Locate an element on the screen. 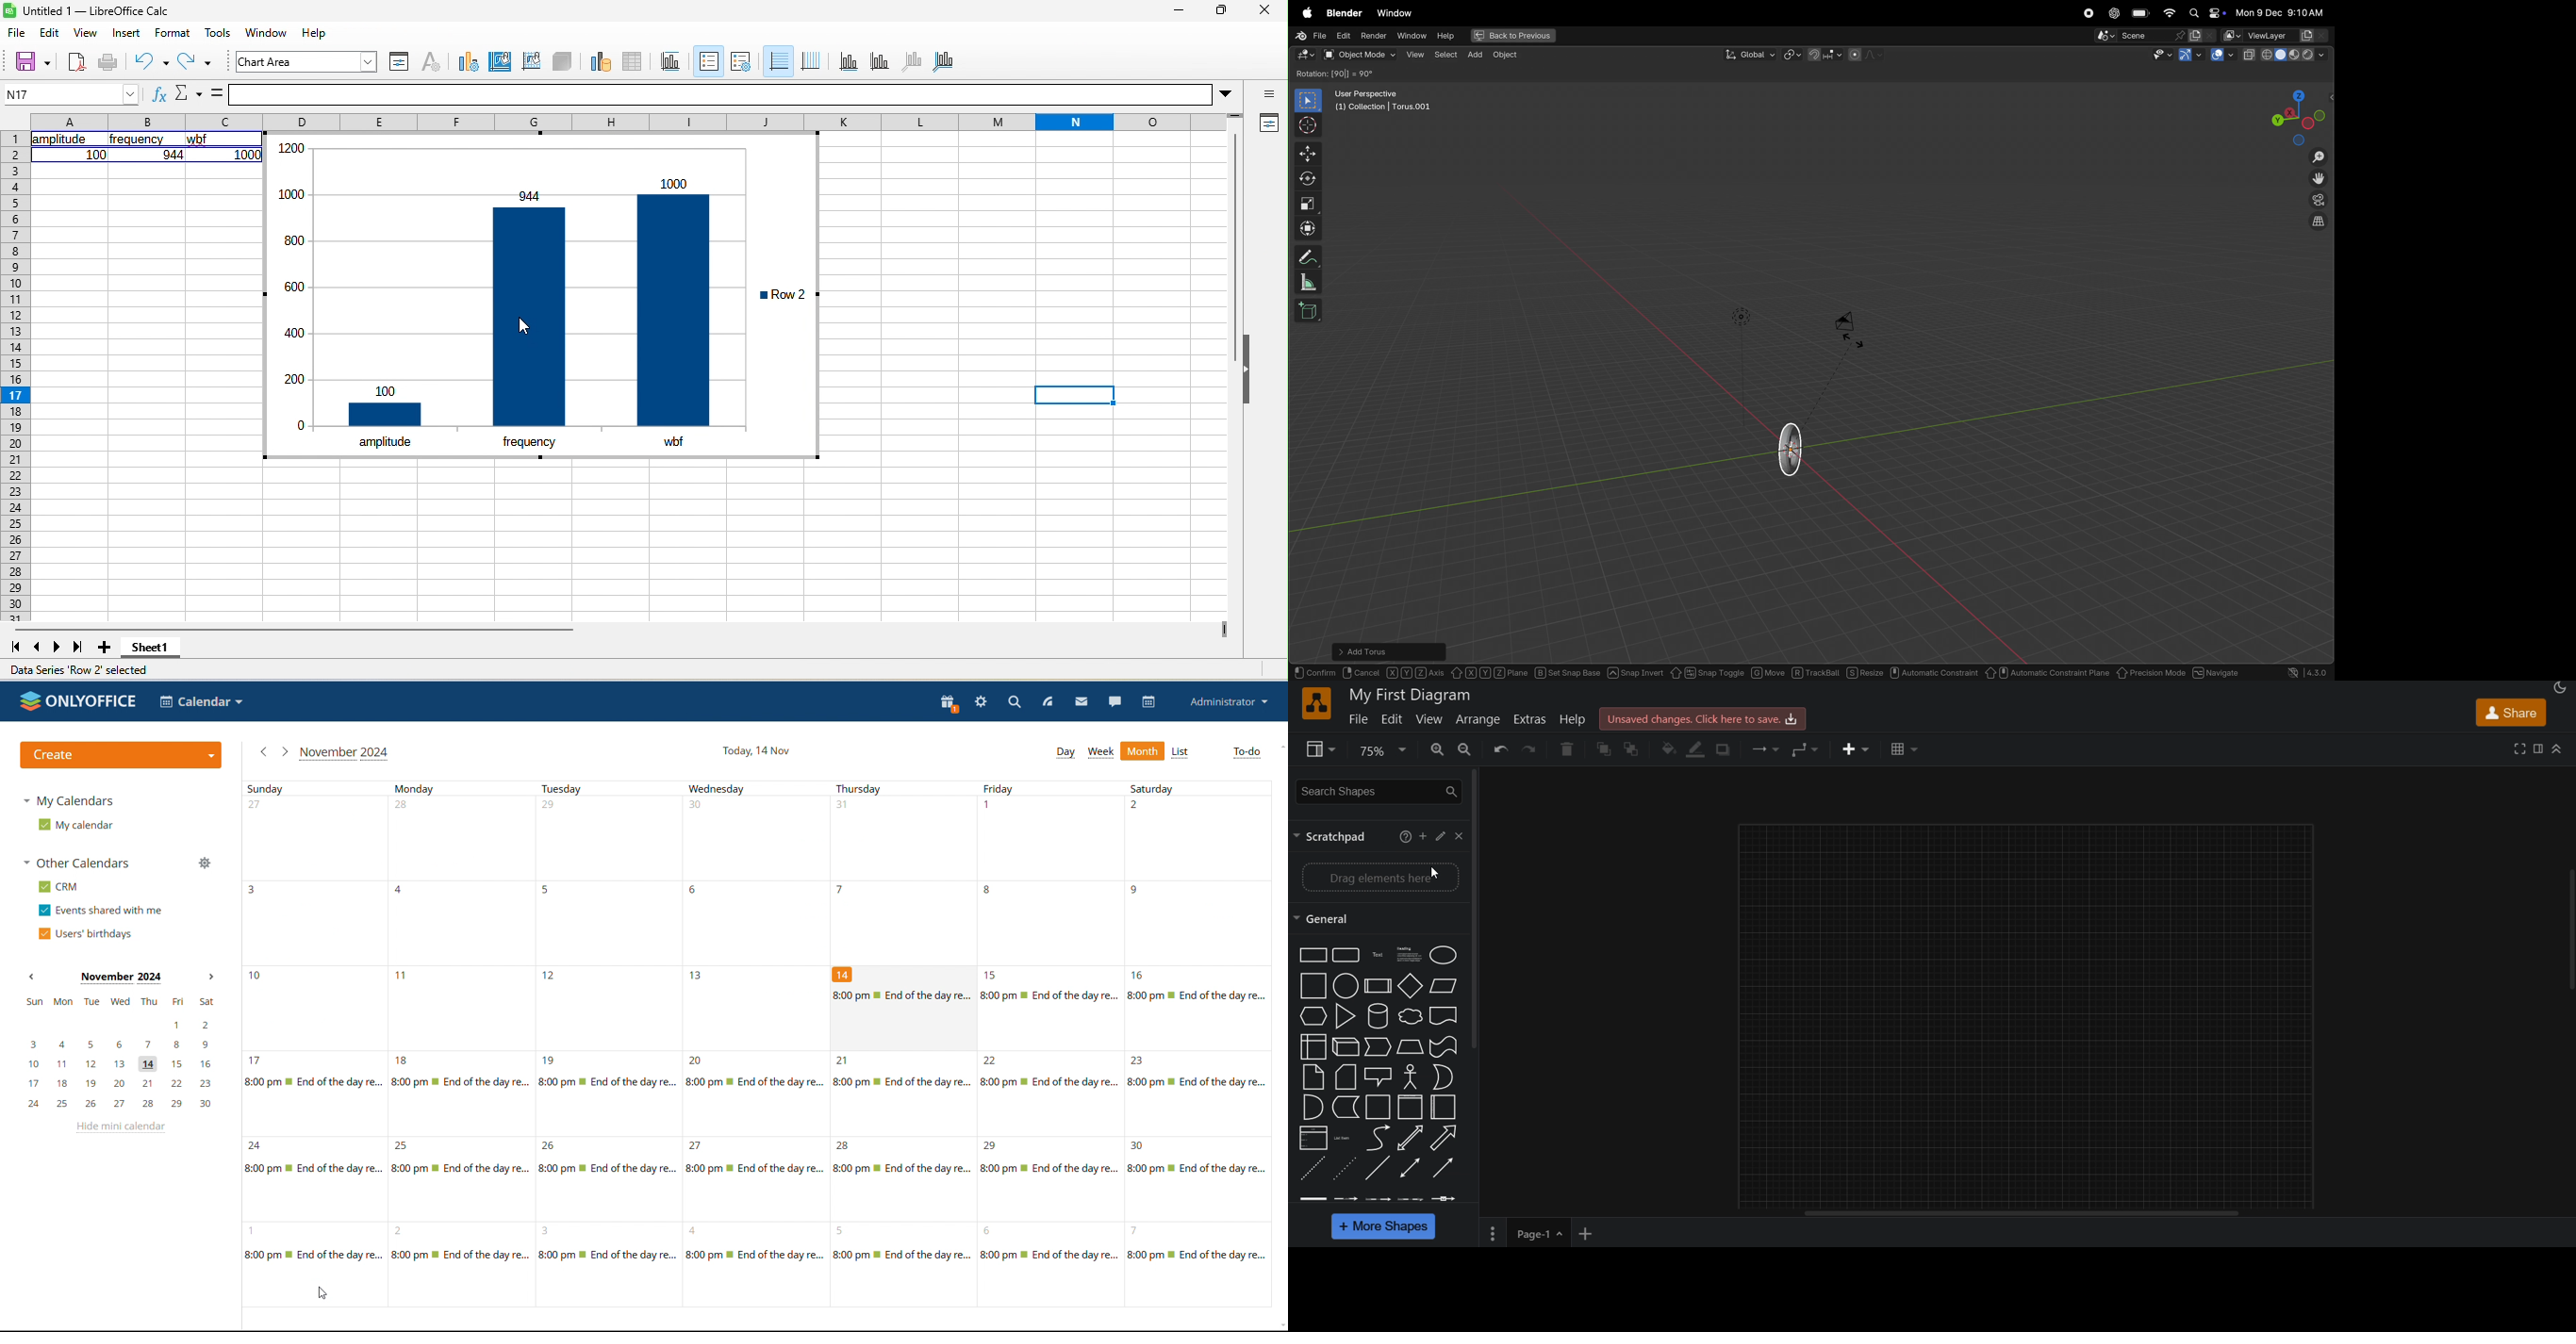  1000 is located at coordinates (248, 155).